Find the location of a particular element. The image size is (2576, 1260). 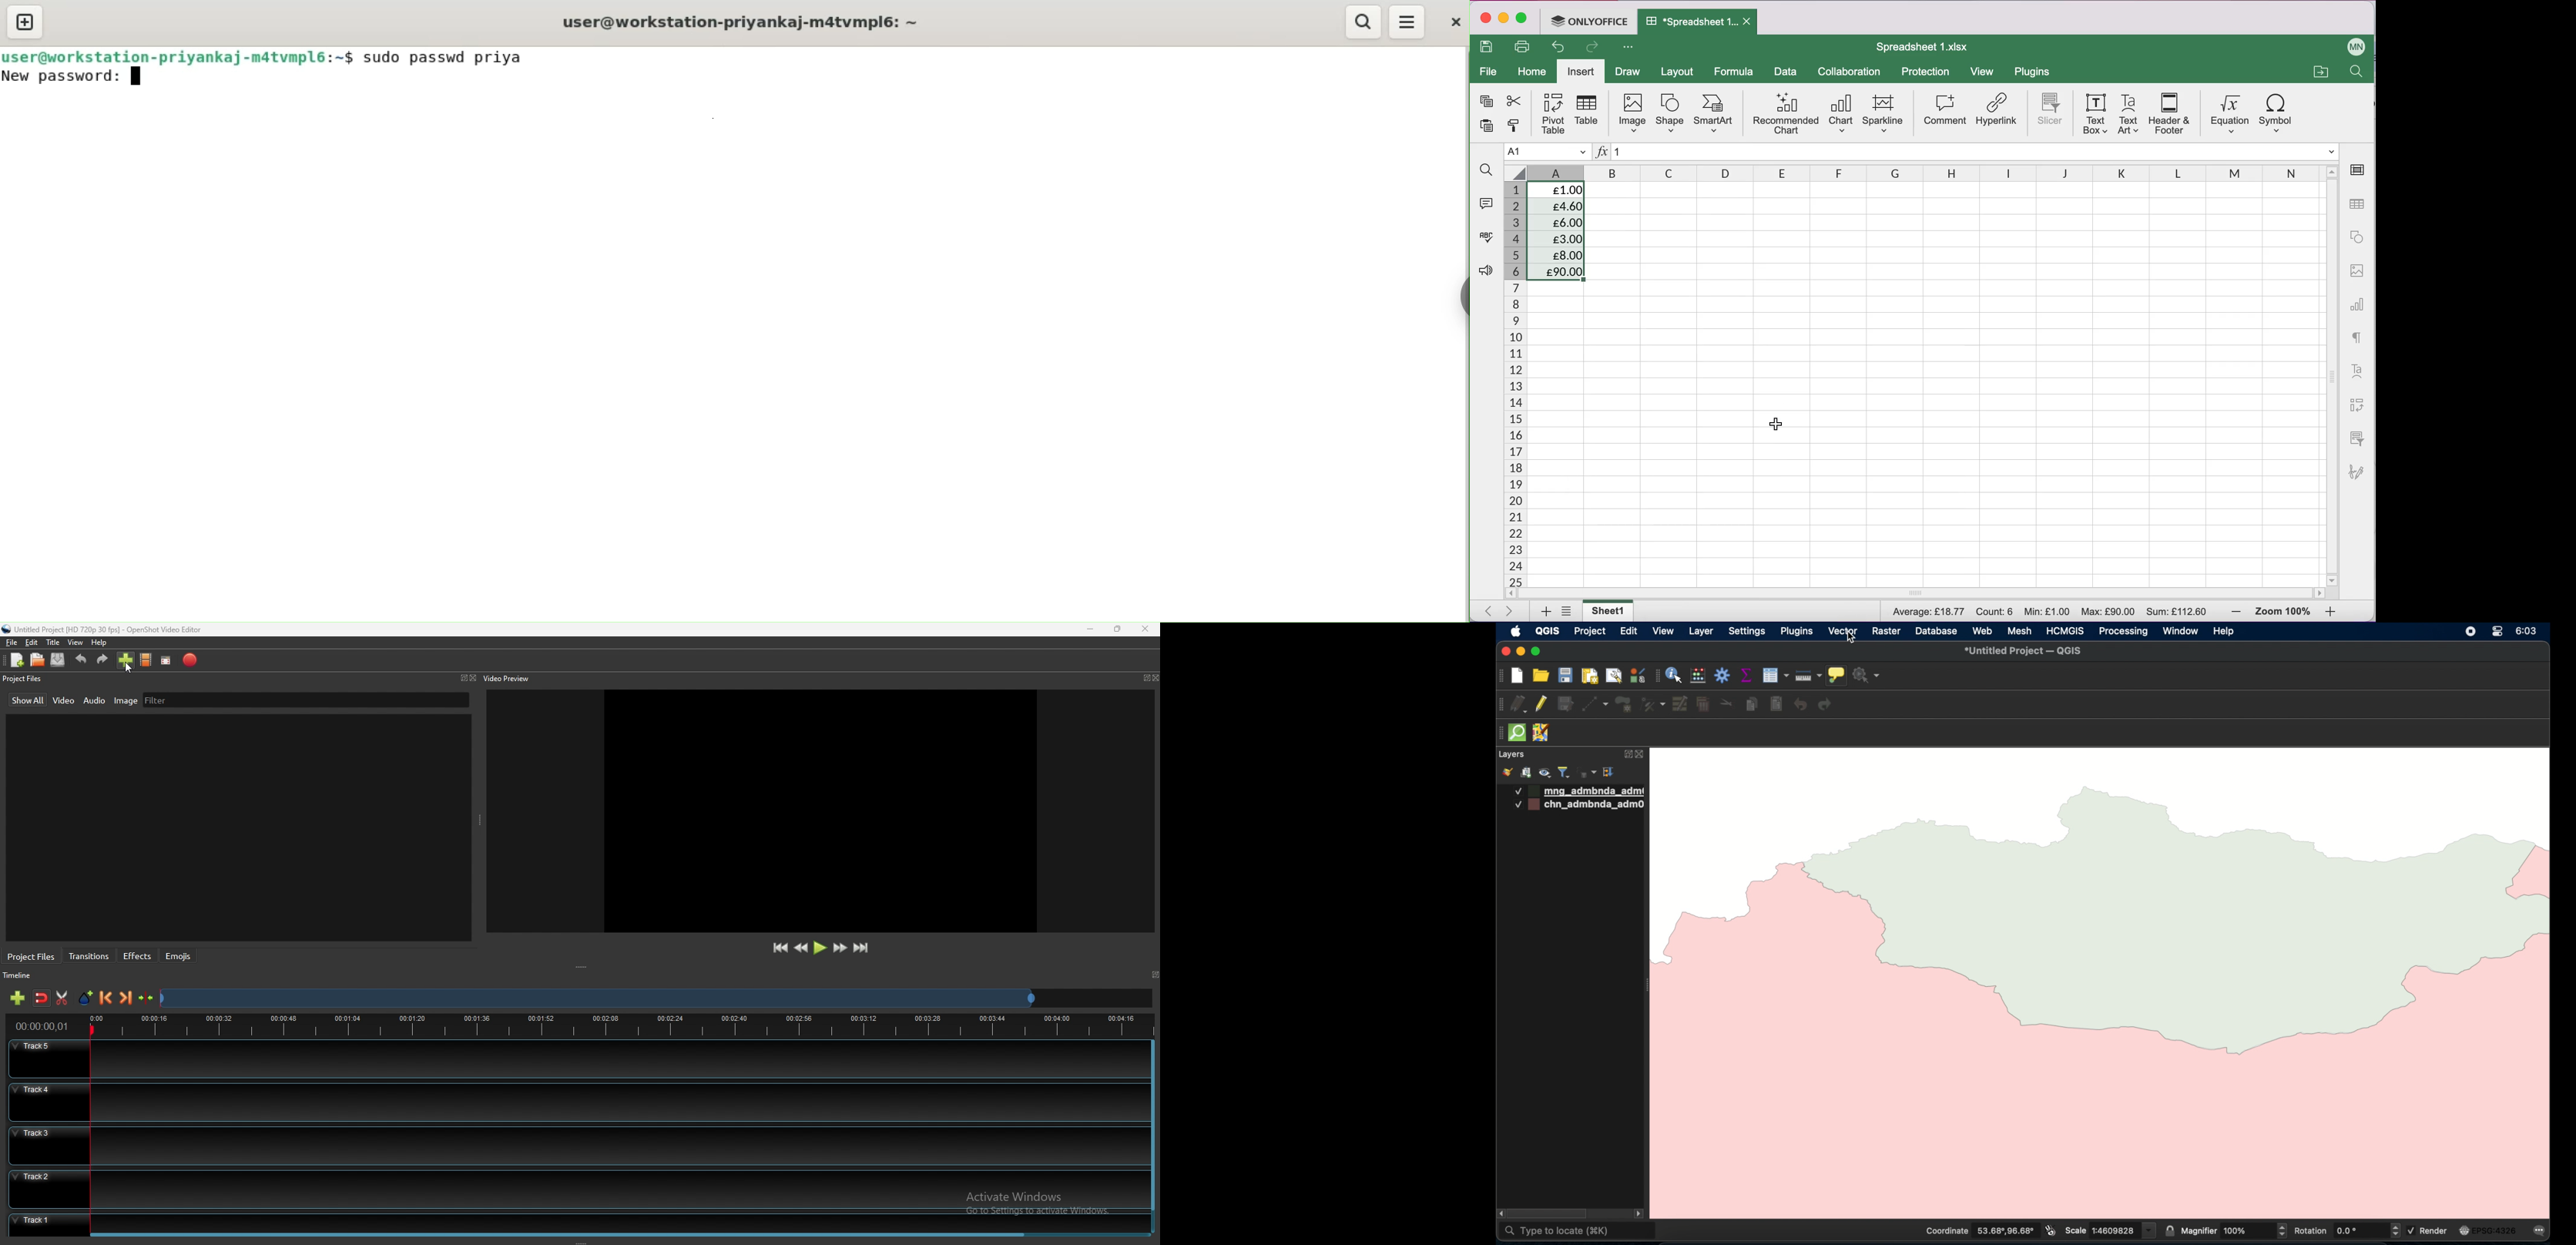

track 2 is located at coordinates (575, 1188).